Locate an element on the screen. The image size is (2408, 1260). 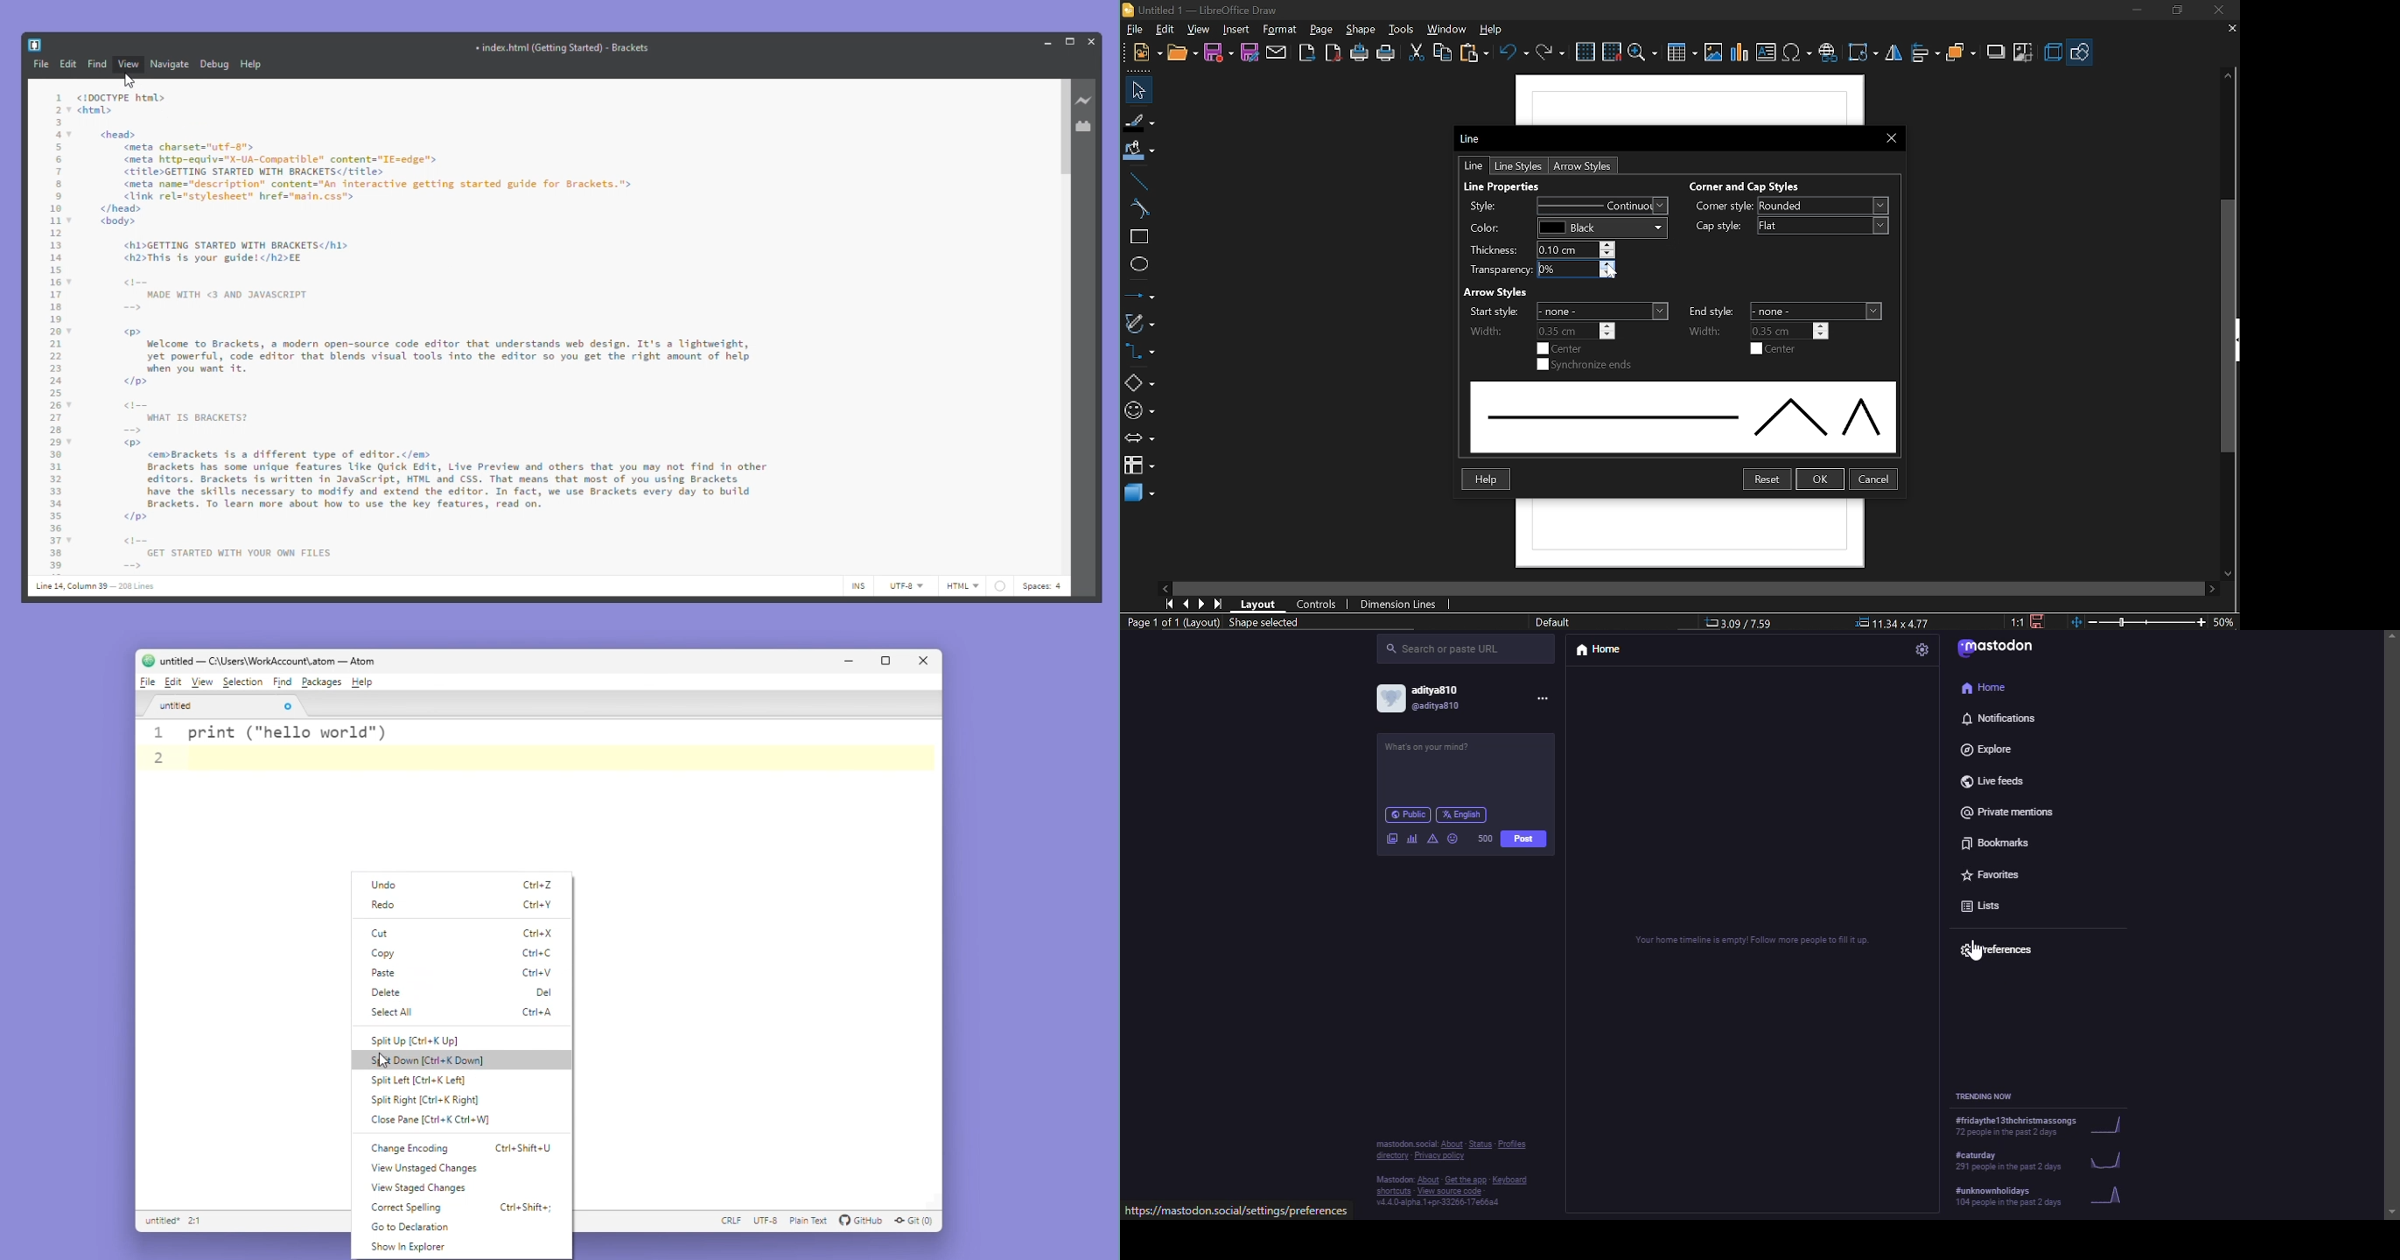
copy is located at coordinates (387, 953).